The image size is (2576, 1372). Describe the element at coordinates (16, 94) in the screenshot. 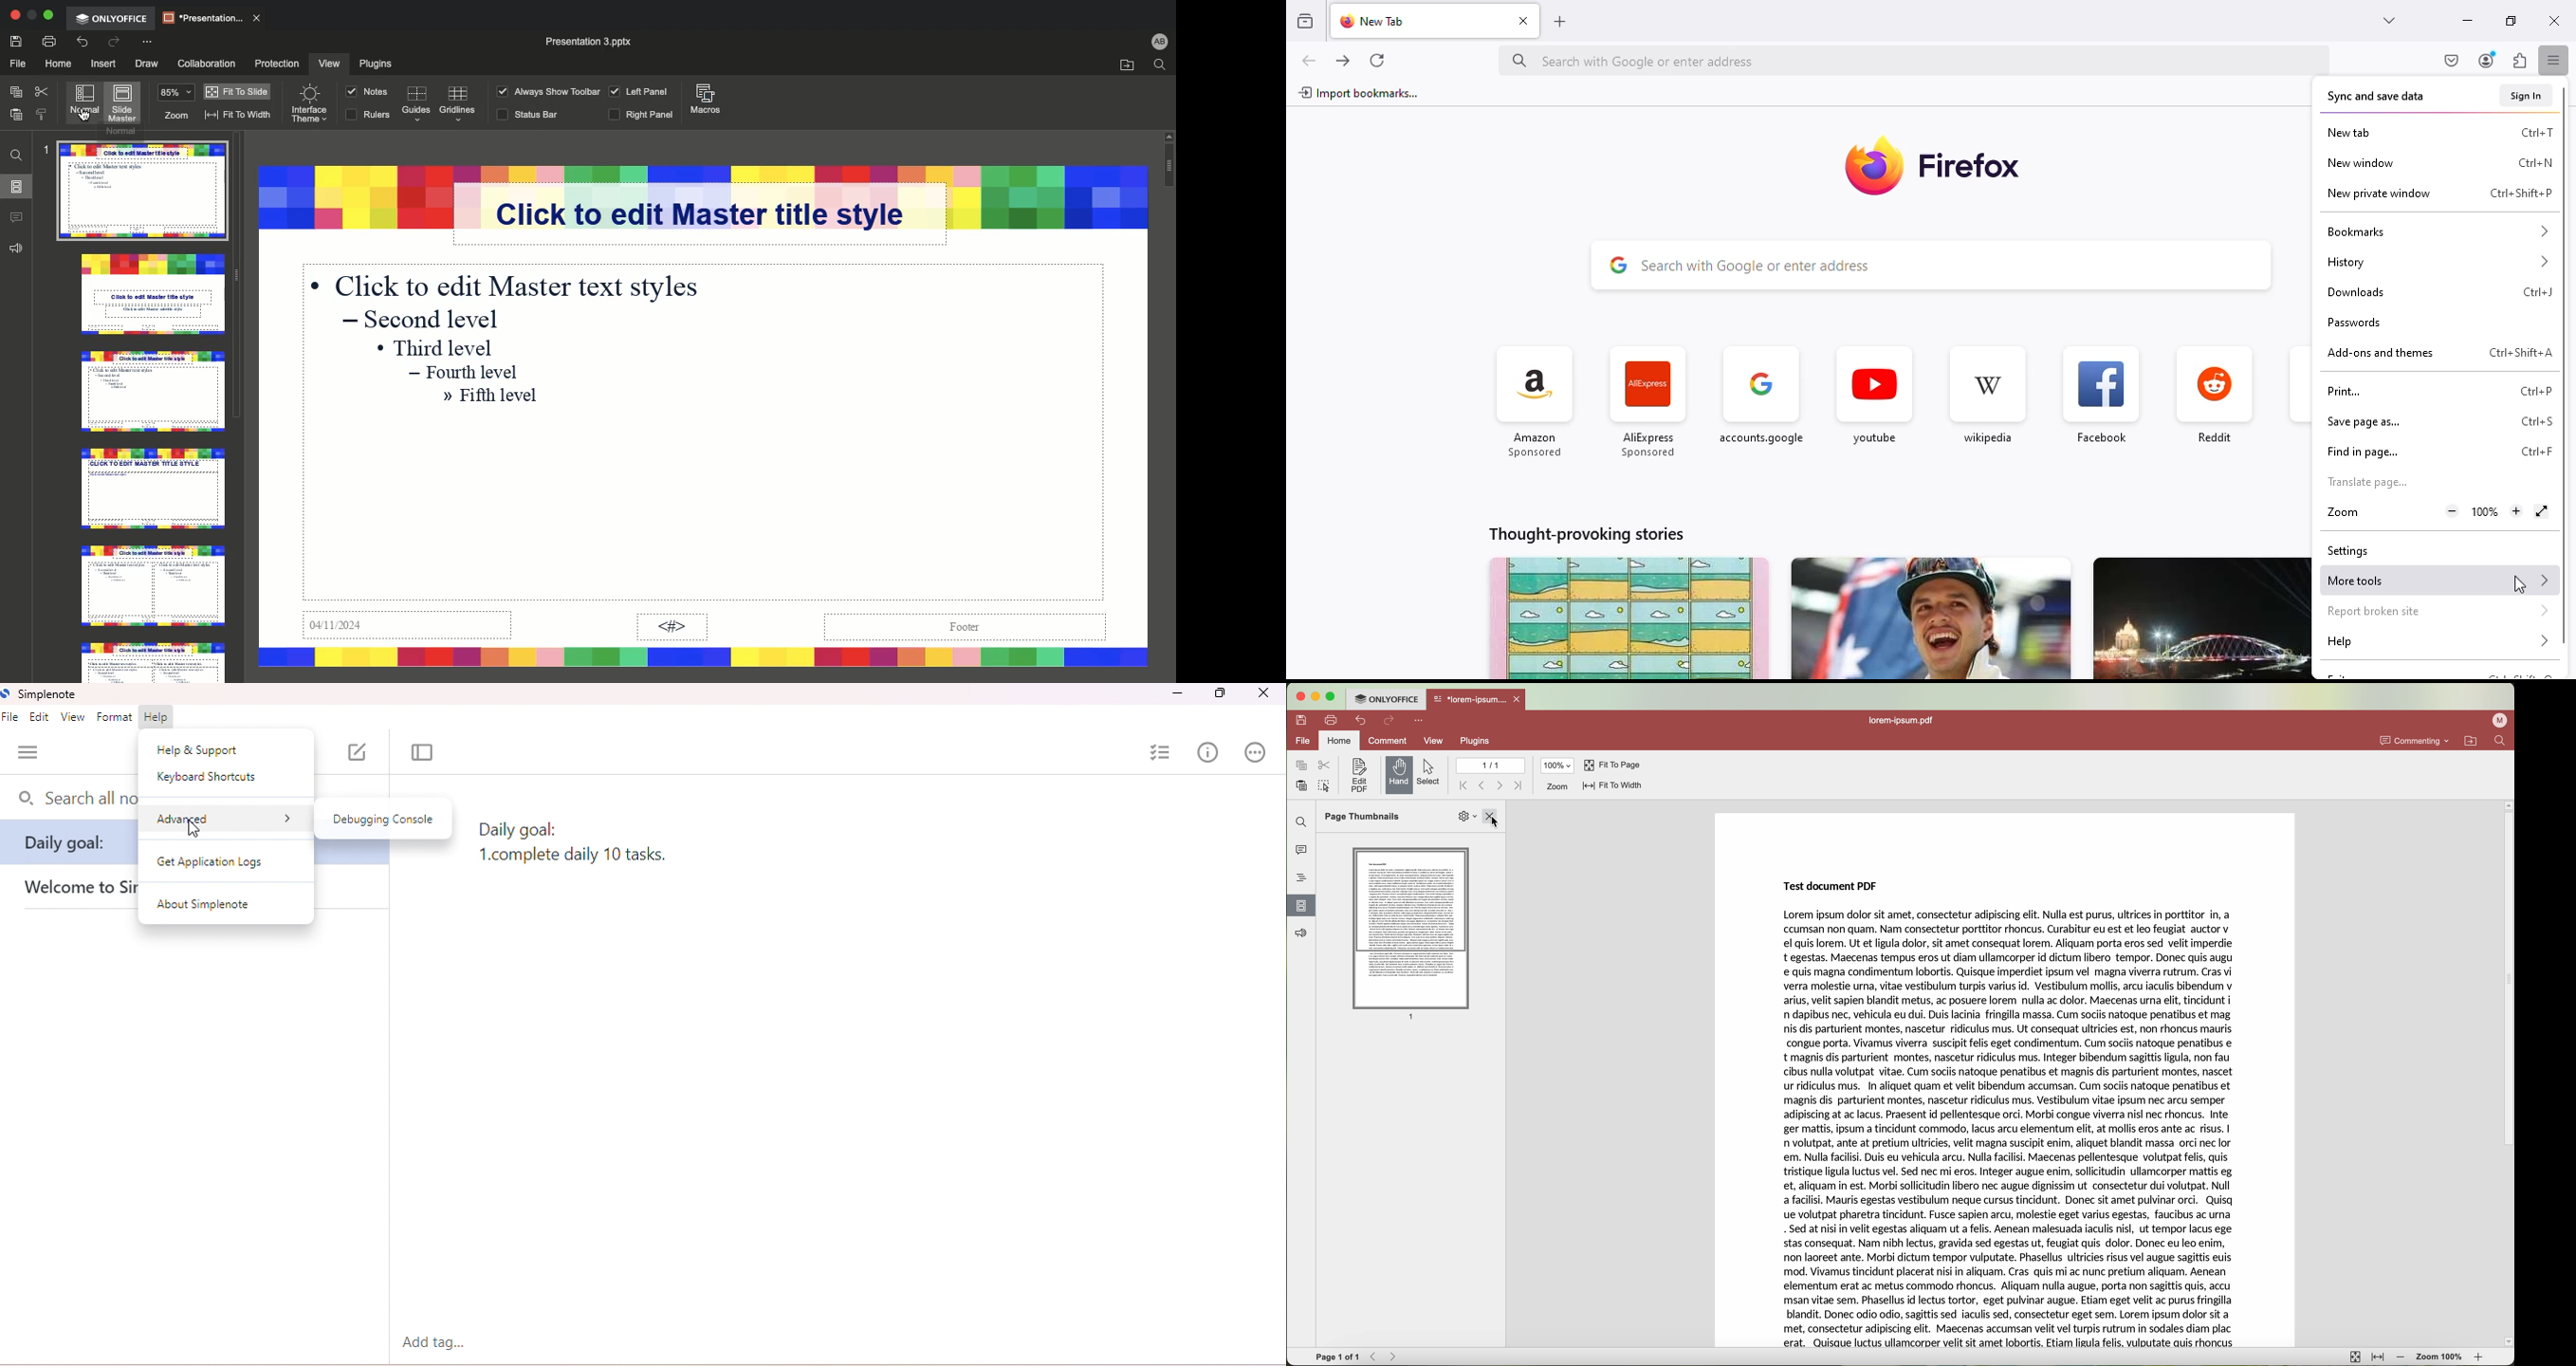

I see `Copy` at that location.